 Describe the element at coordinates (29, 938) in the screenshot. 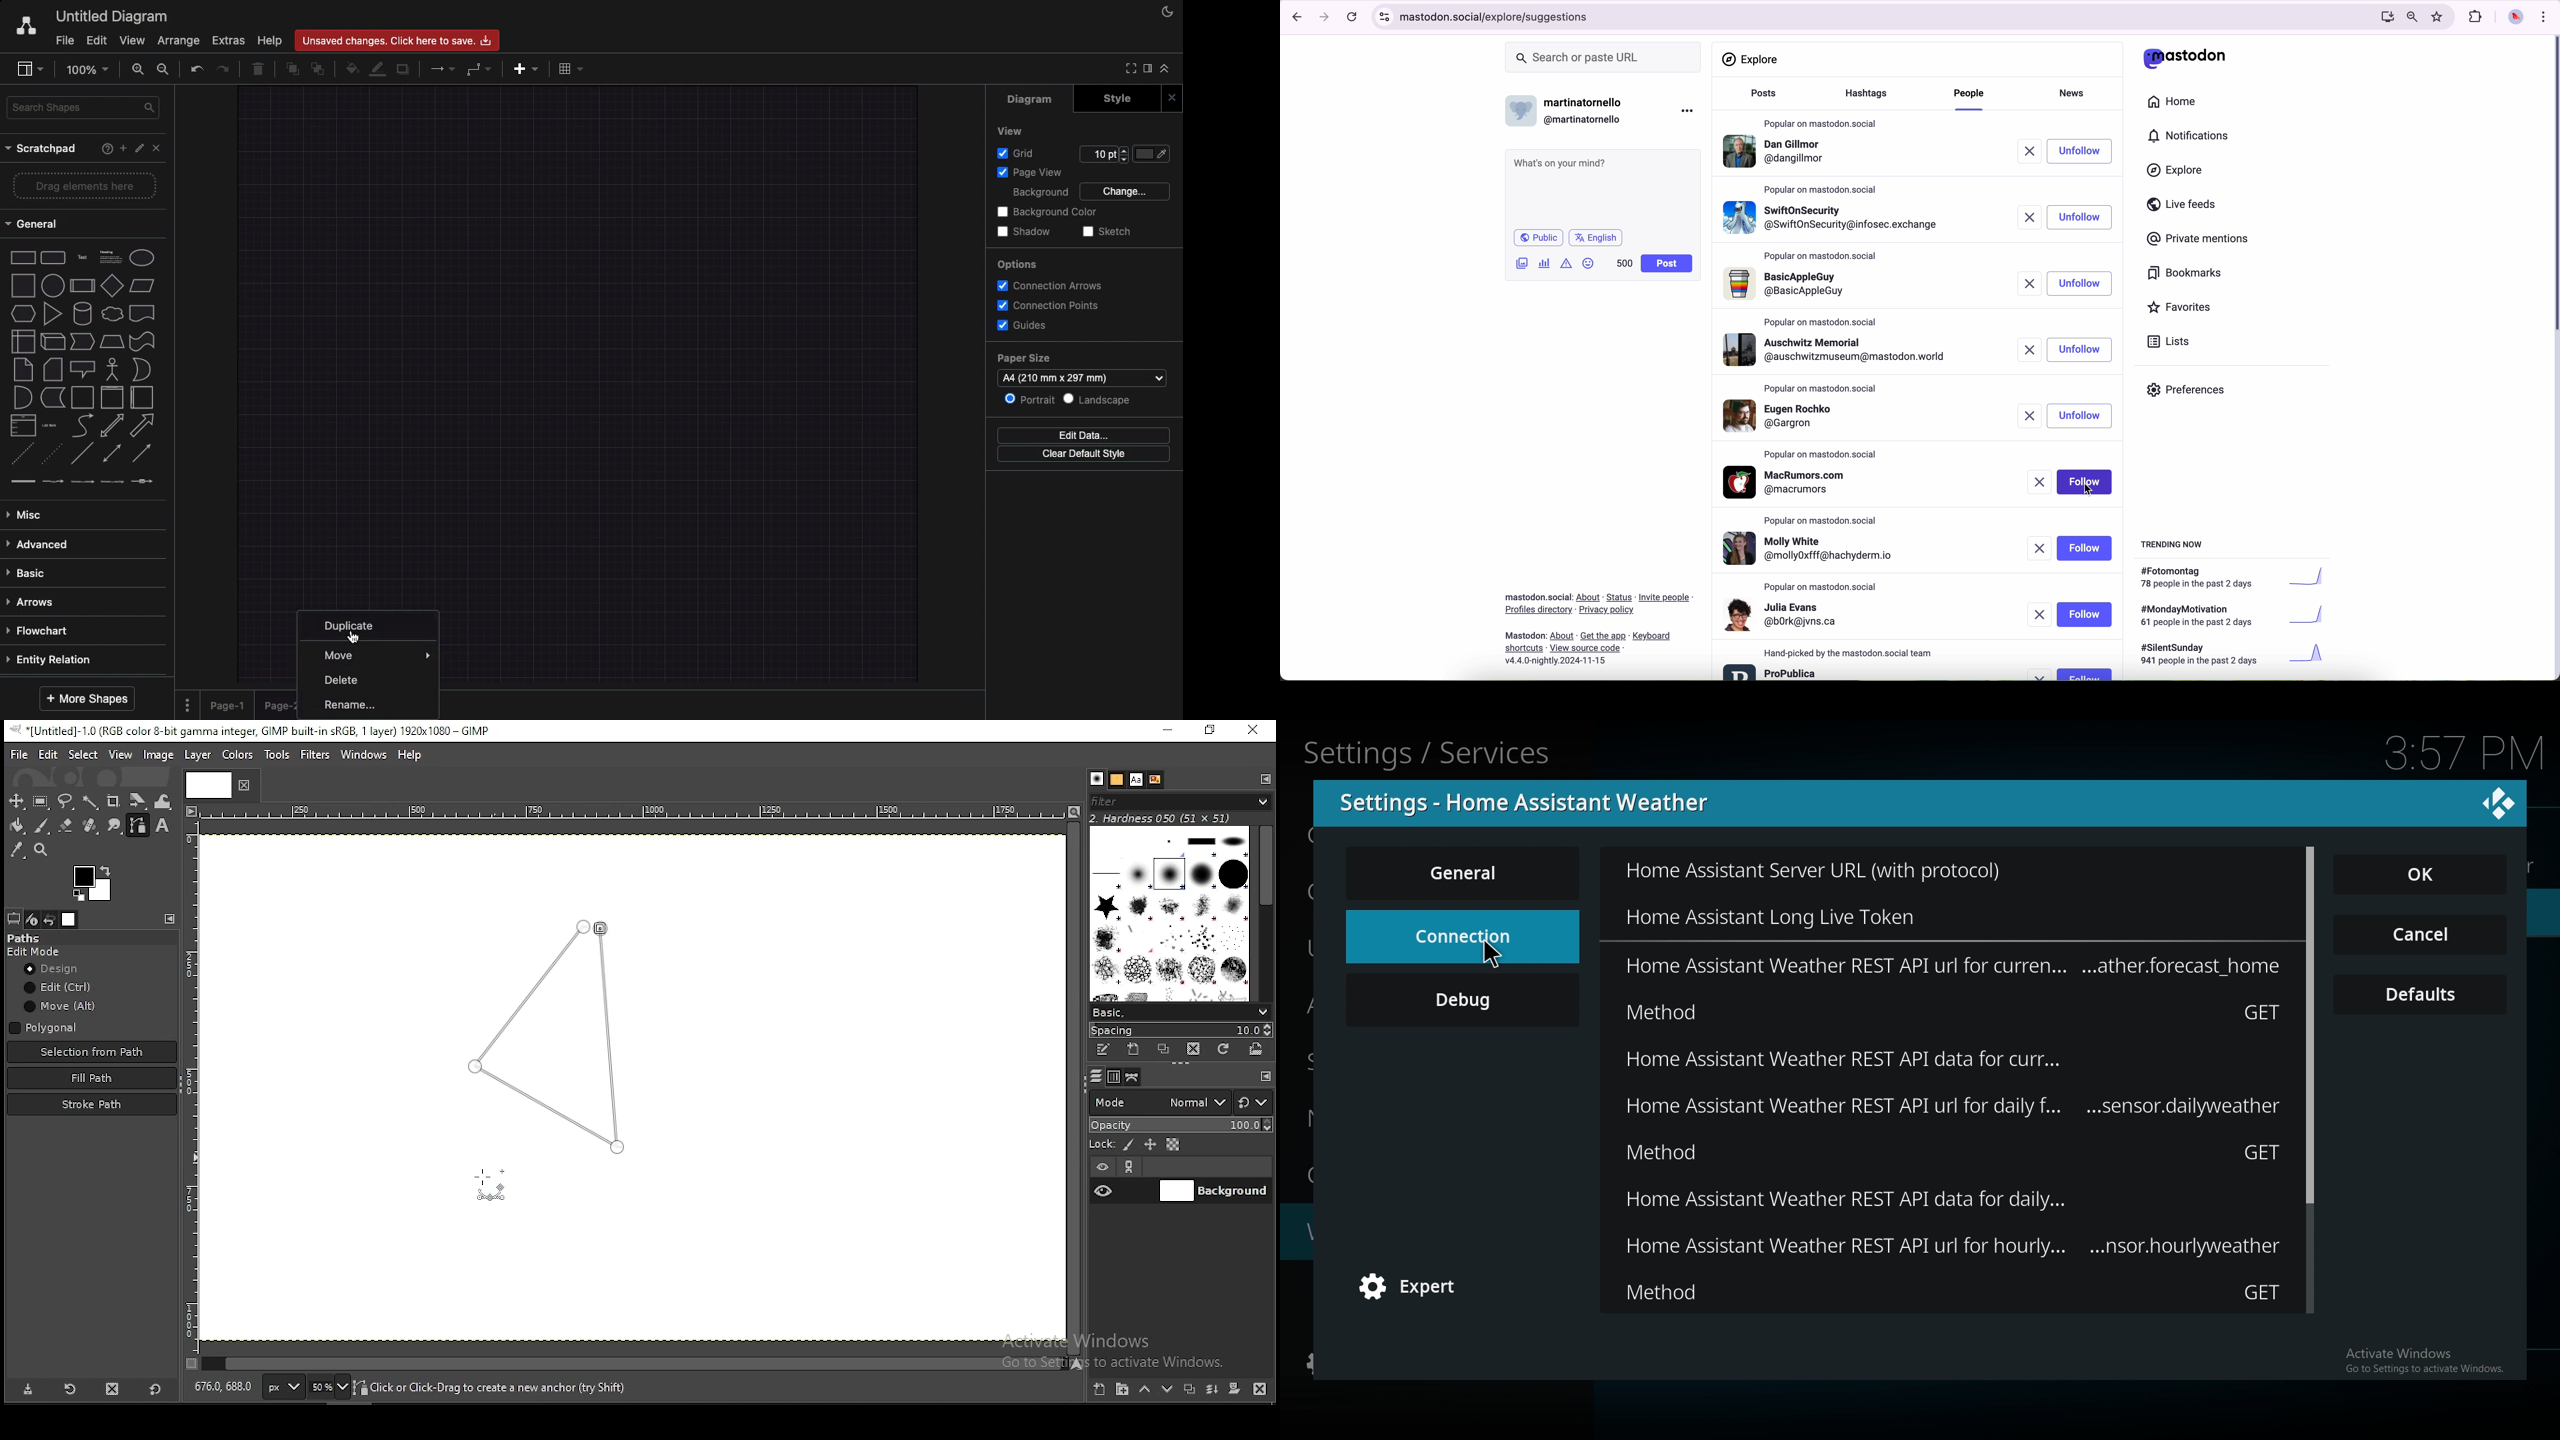

I see `paths` at that location.